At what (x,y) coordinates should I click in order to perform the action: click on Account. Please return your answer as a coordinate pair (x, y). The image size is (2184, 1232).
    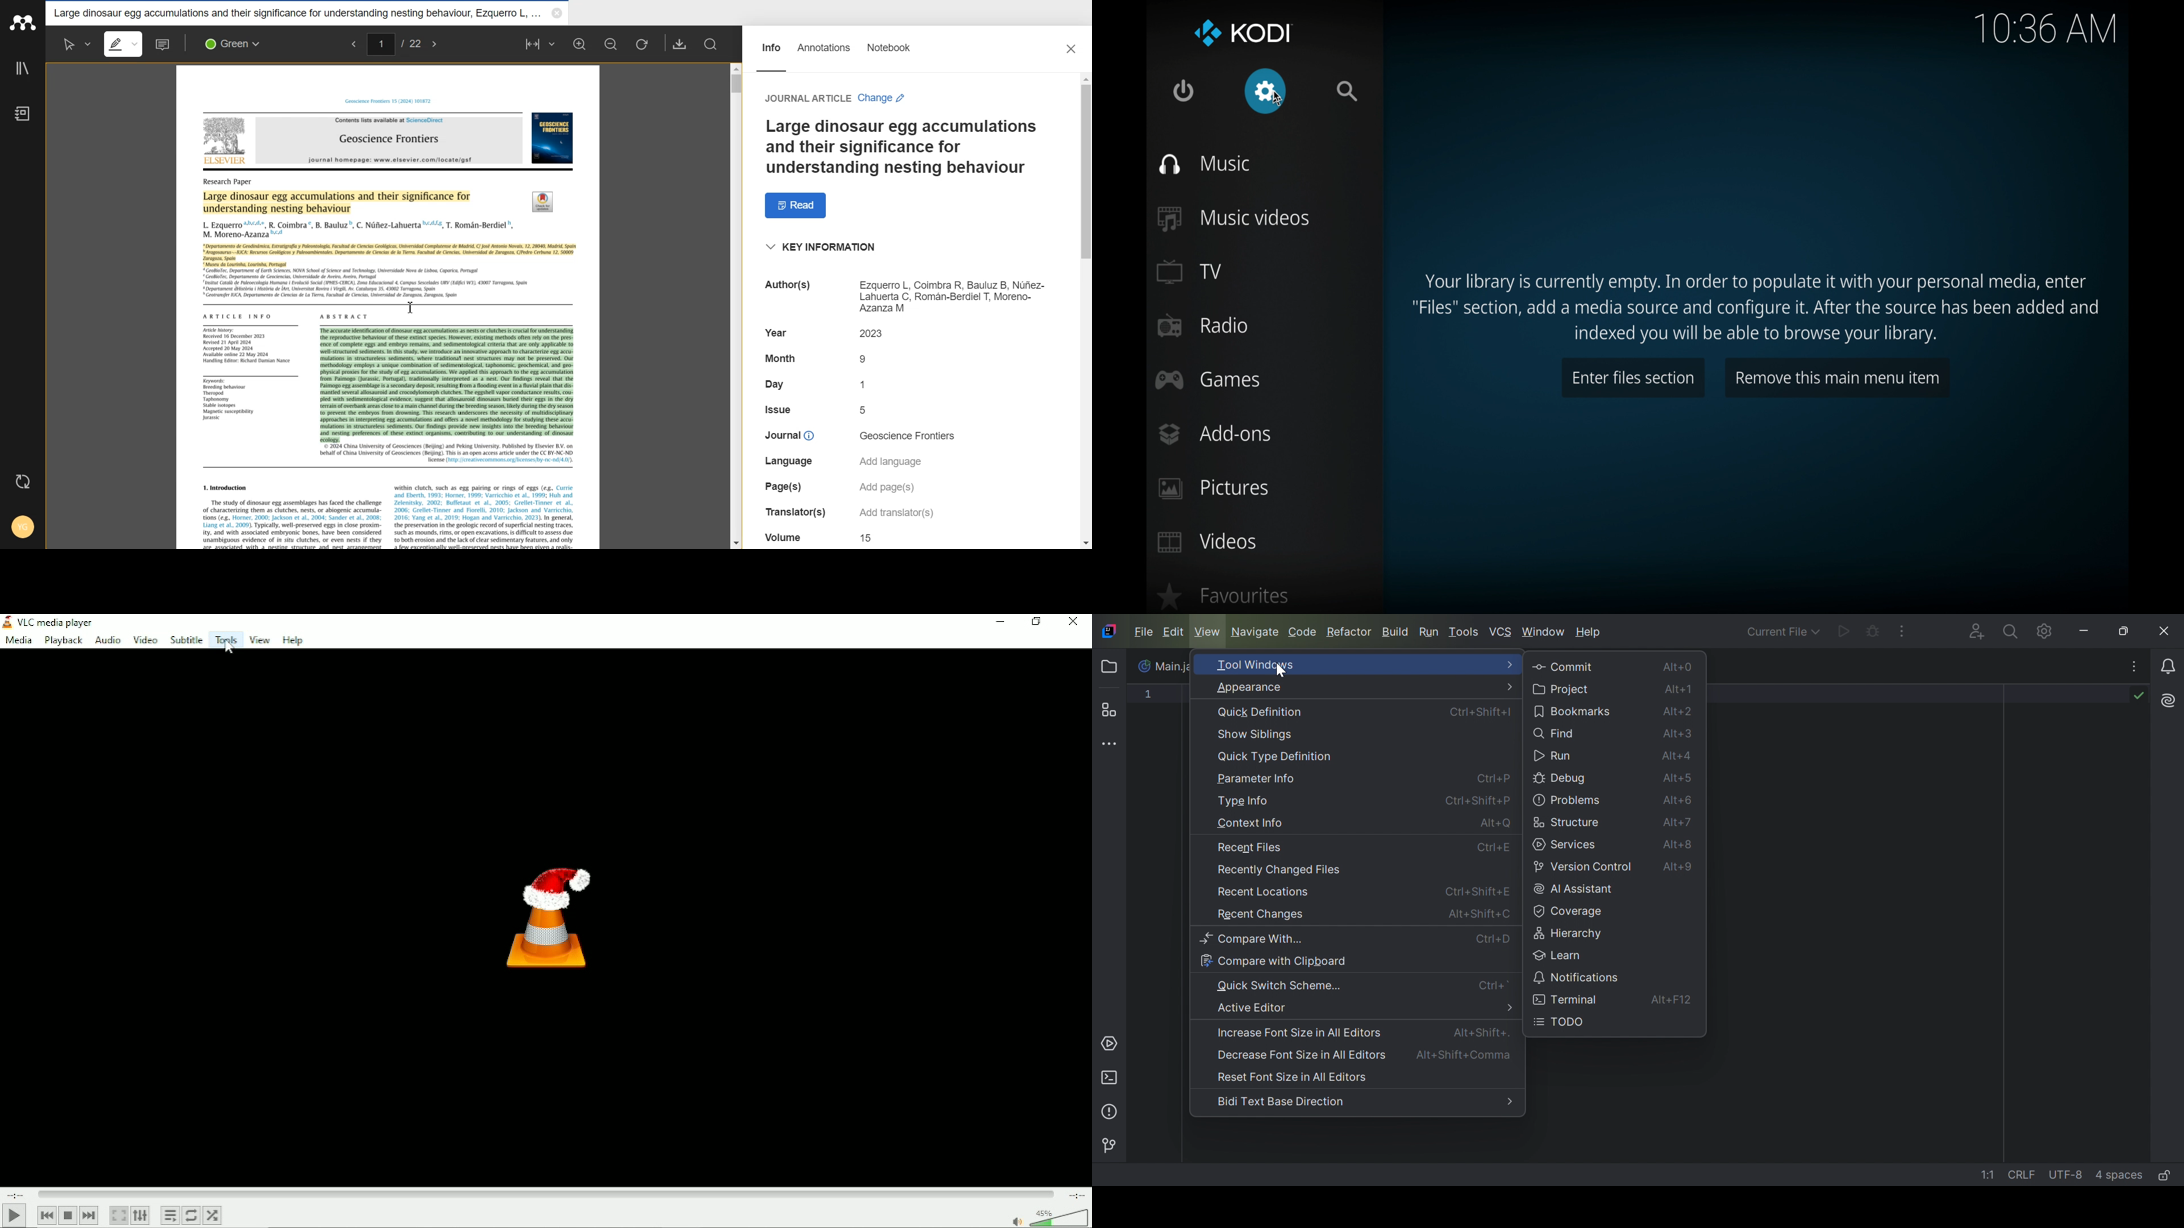
    Looking at the image, I should click on (21, 528).